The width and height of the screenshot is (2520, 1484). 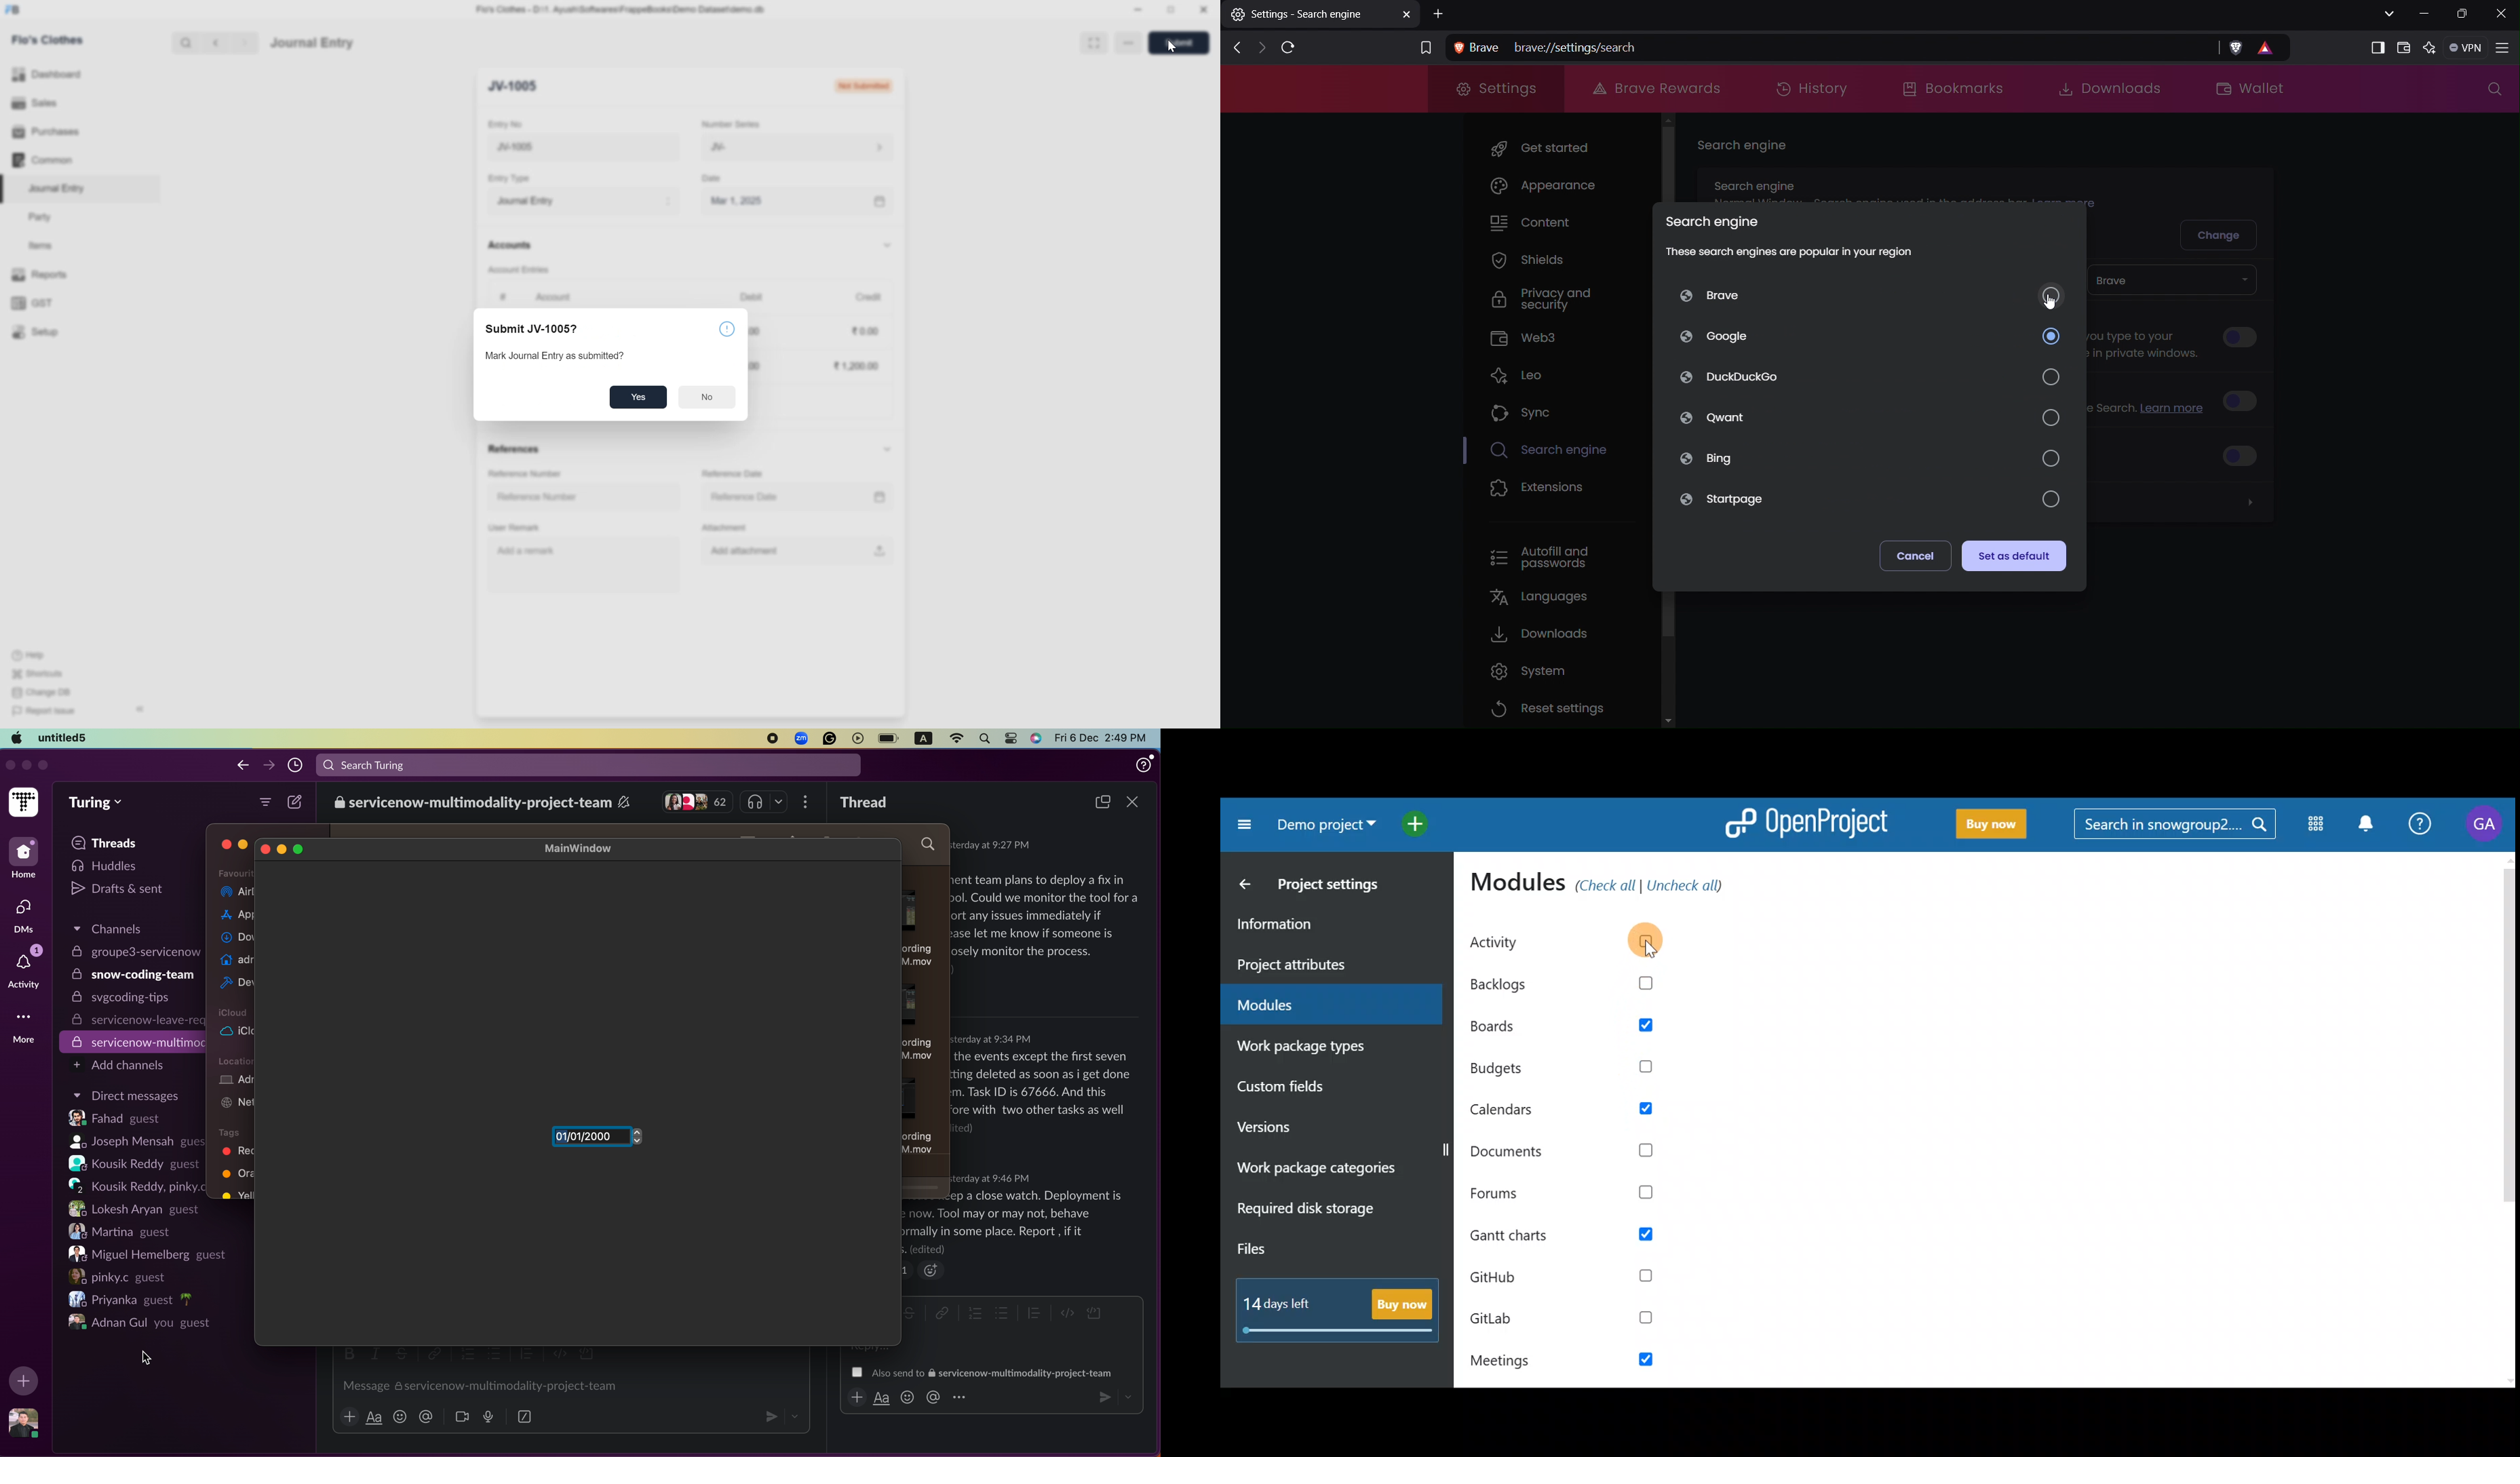 What do you see at coordinates (2246, 400) in the screenshot?
I see `Button` at bounding box center [2246, 400].